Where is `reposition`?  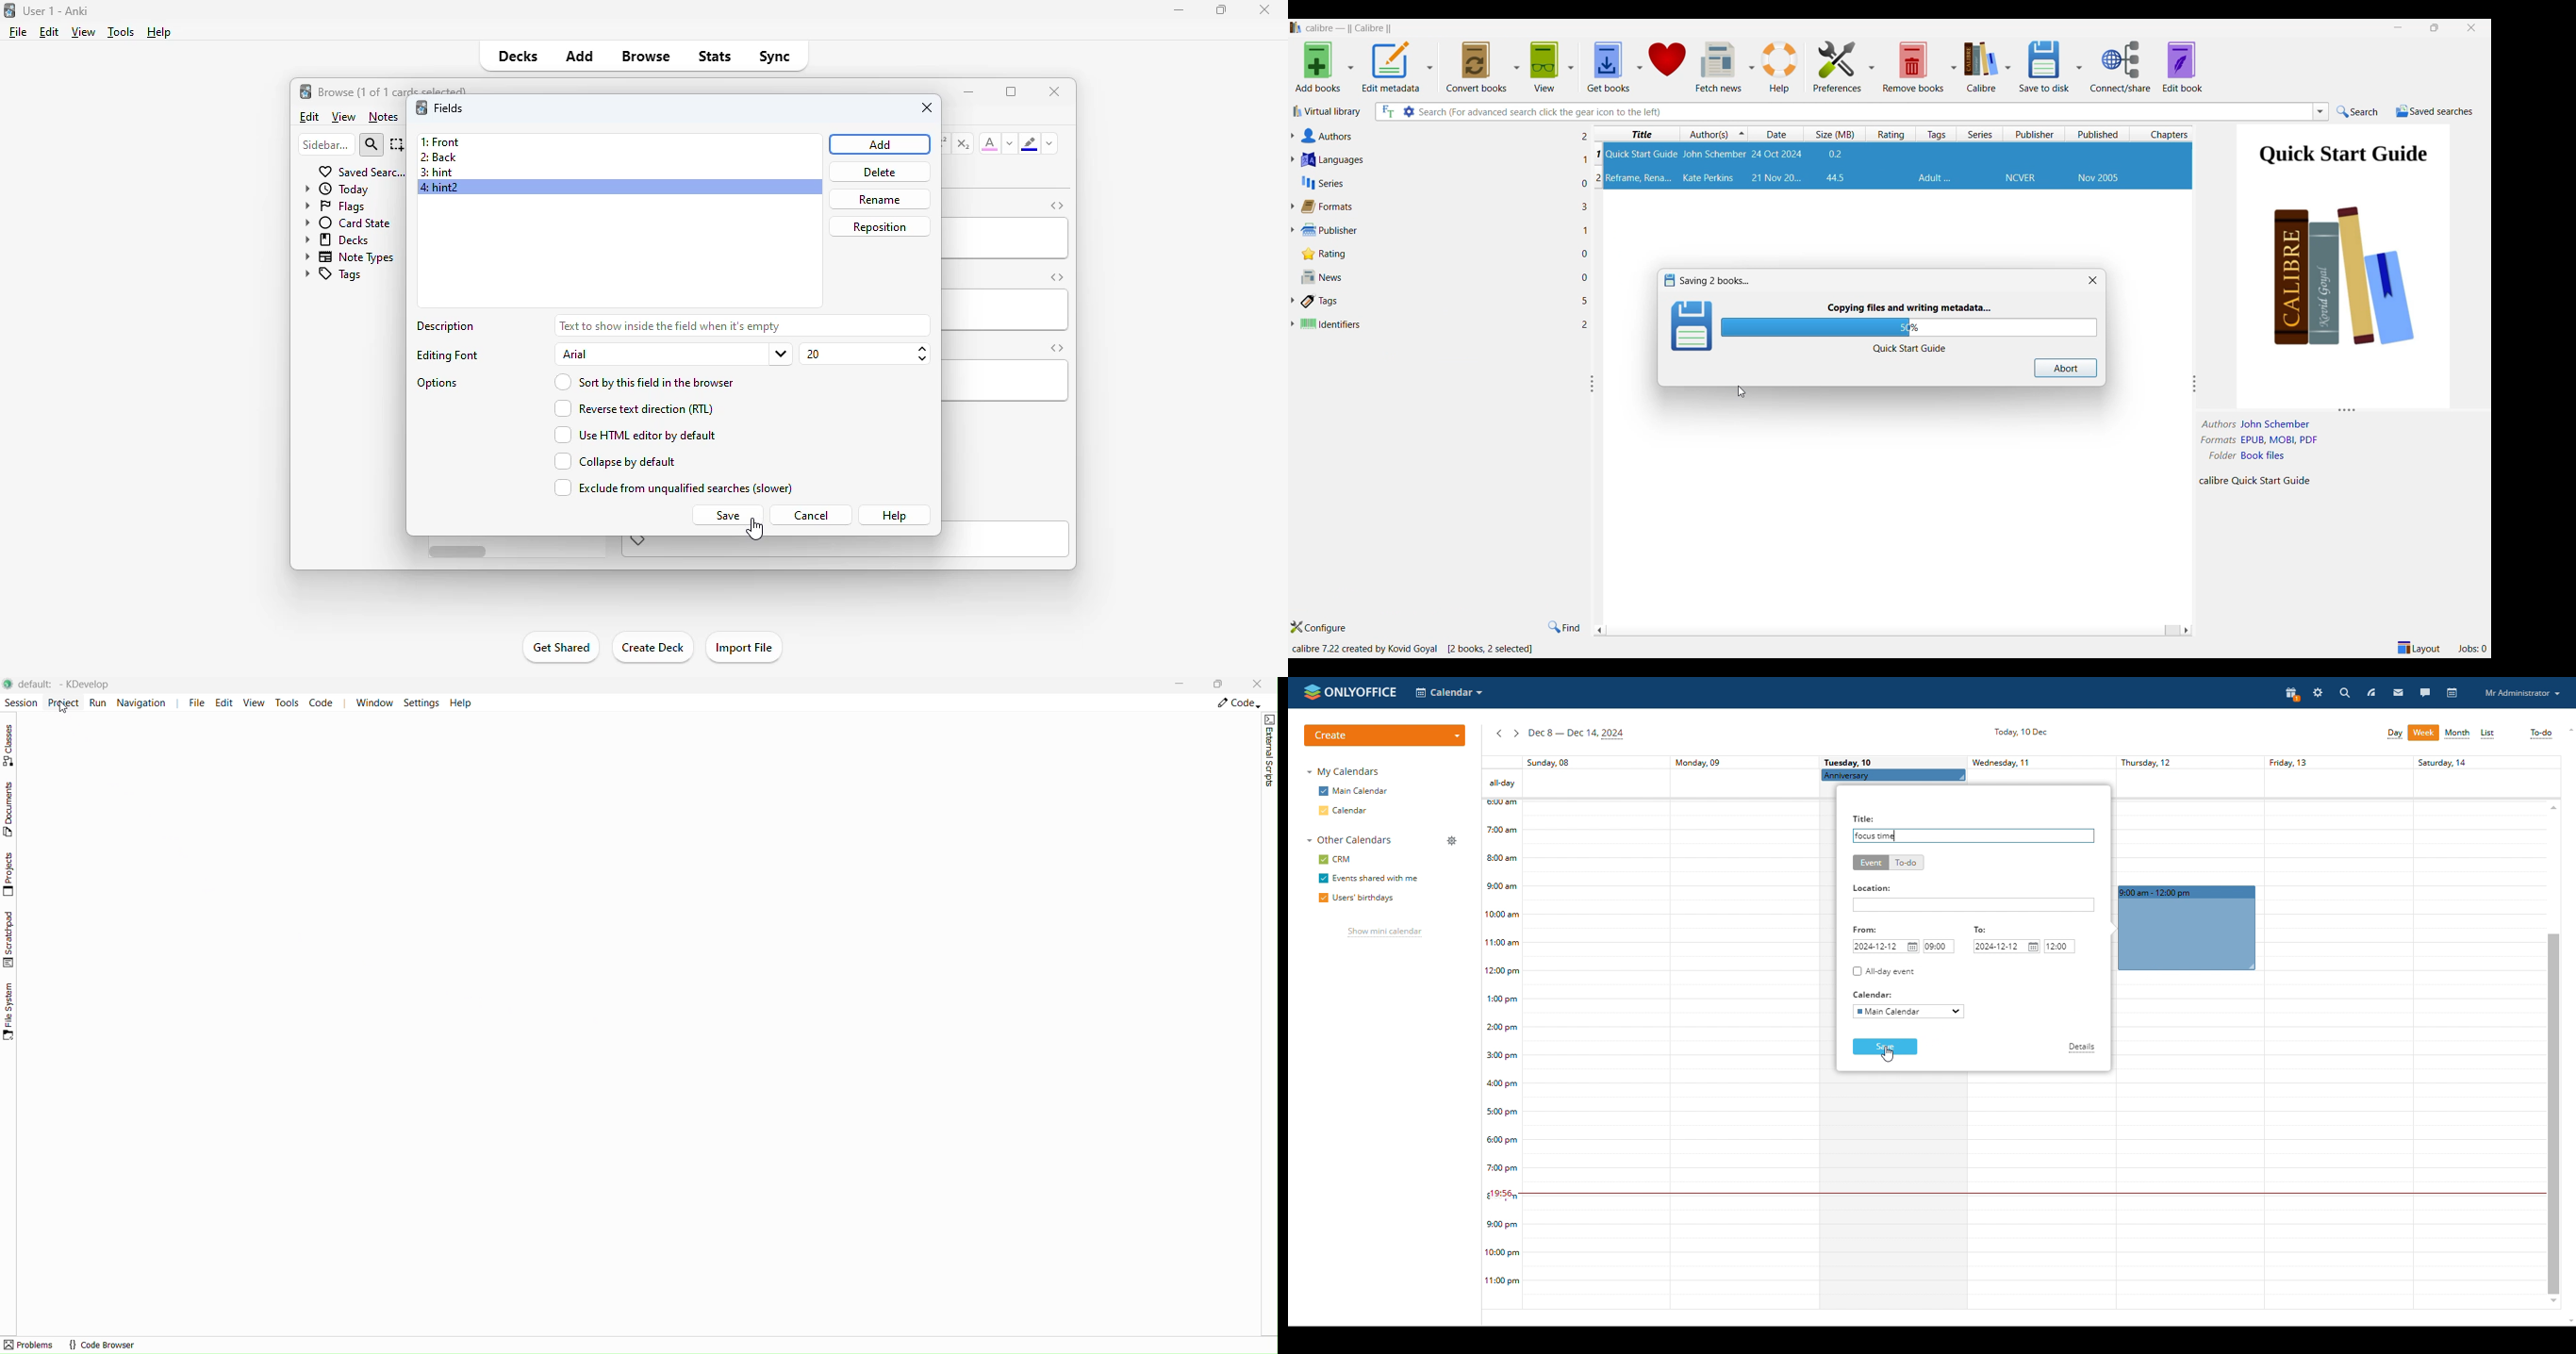 reposition is located at coordinates (881, 227).